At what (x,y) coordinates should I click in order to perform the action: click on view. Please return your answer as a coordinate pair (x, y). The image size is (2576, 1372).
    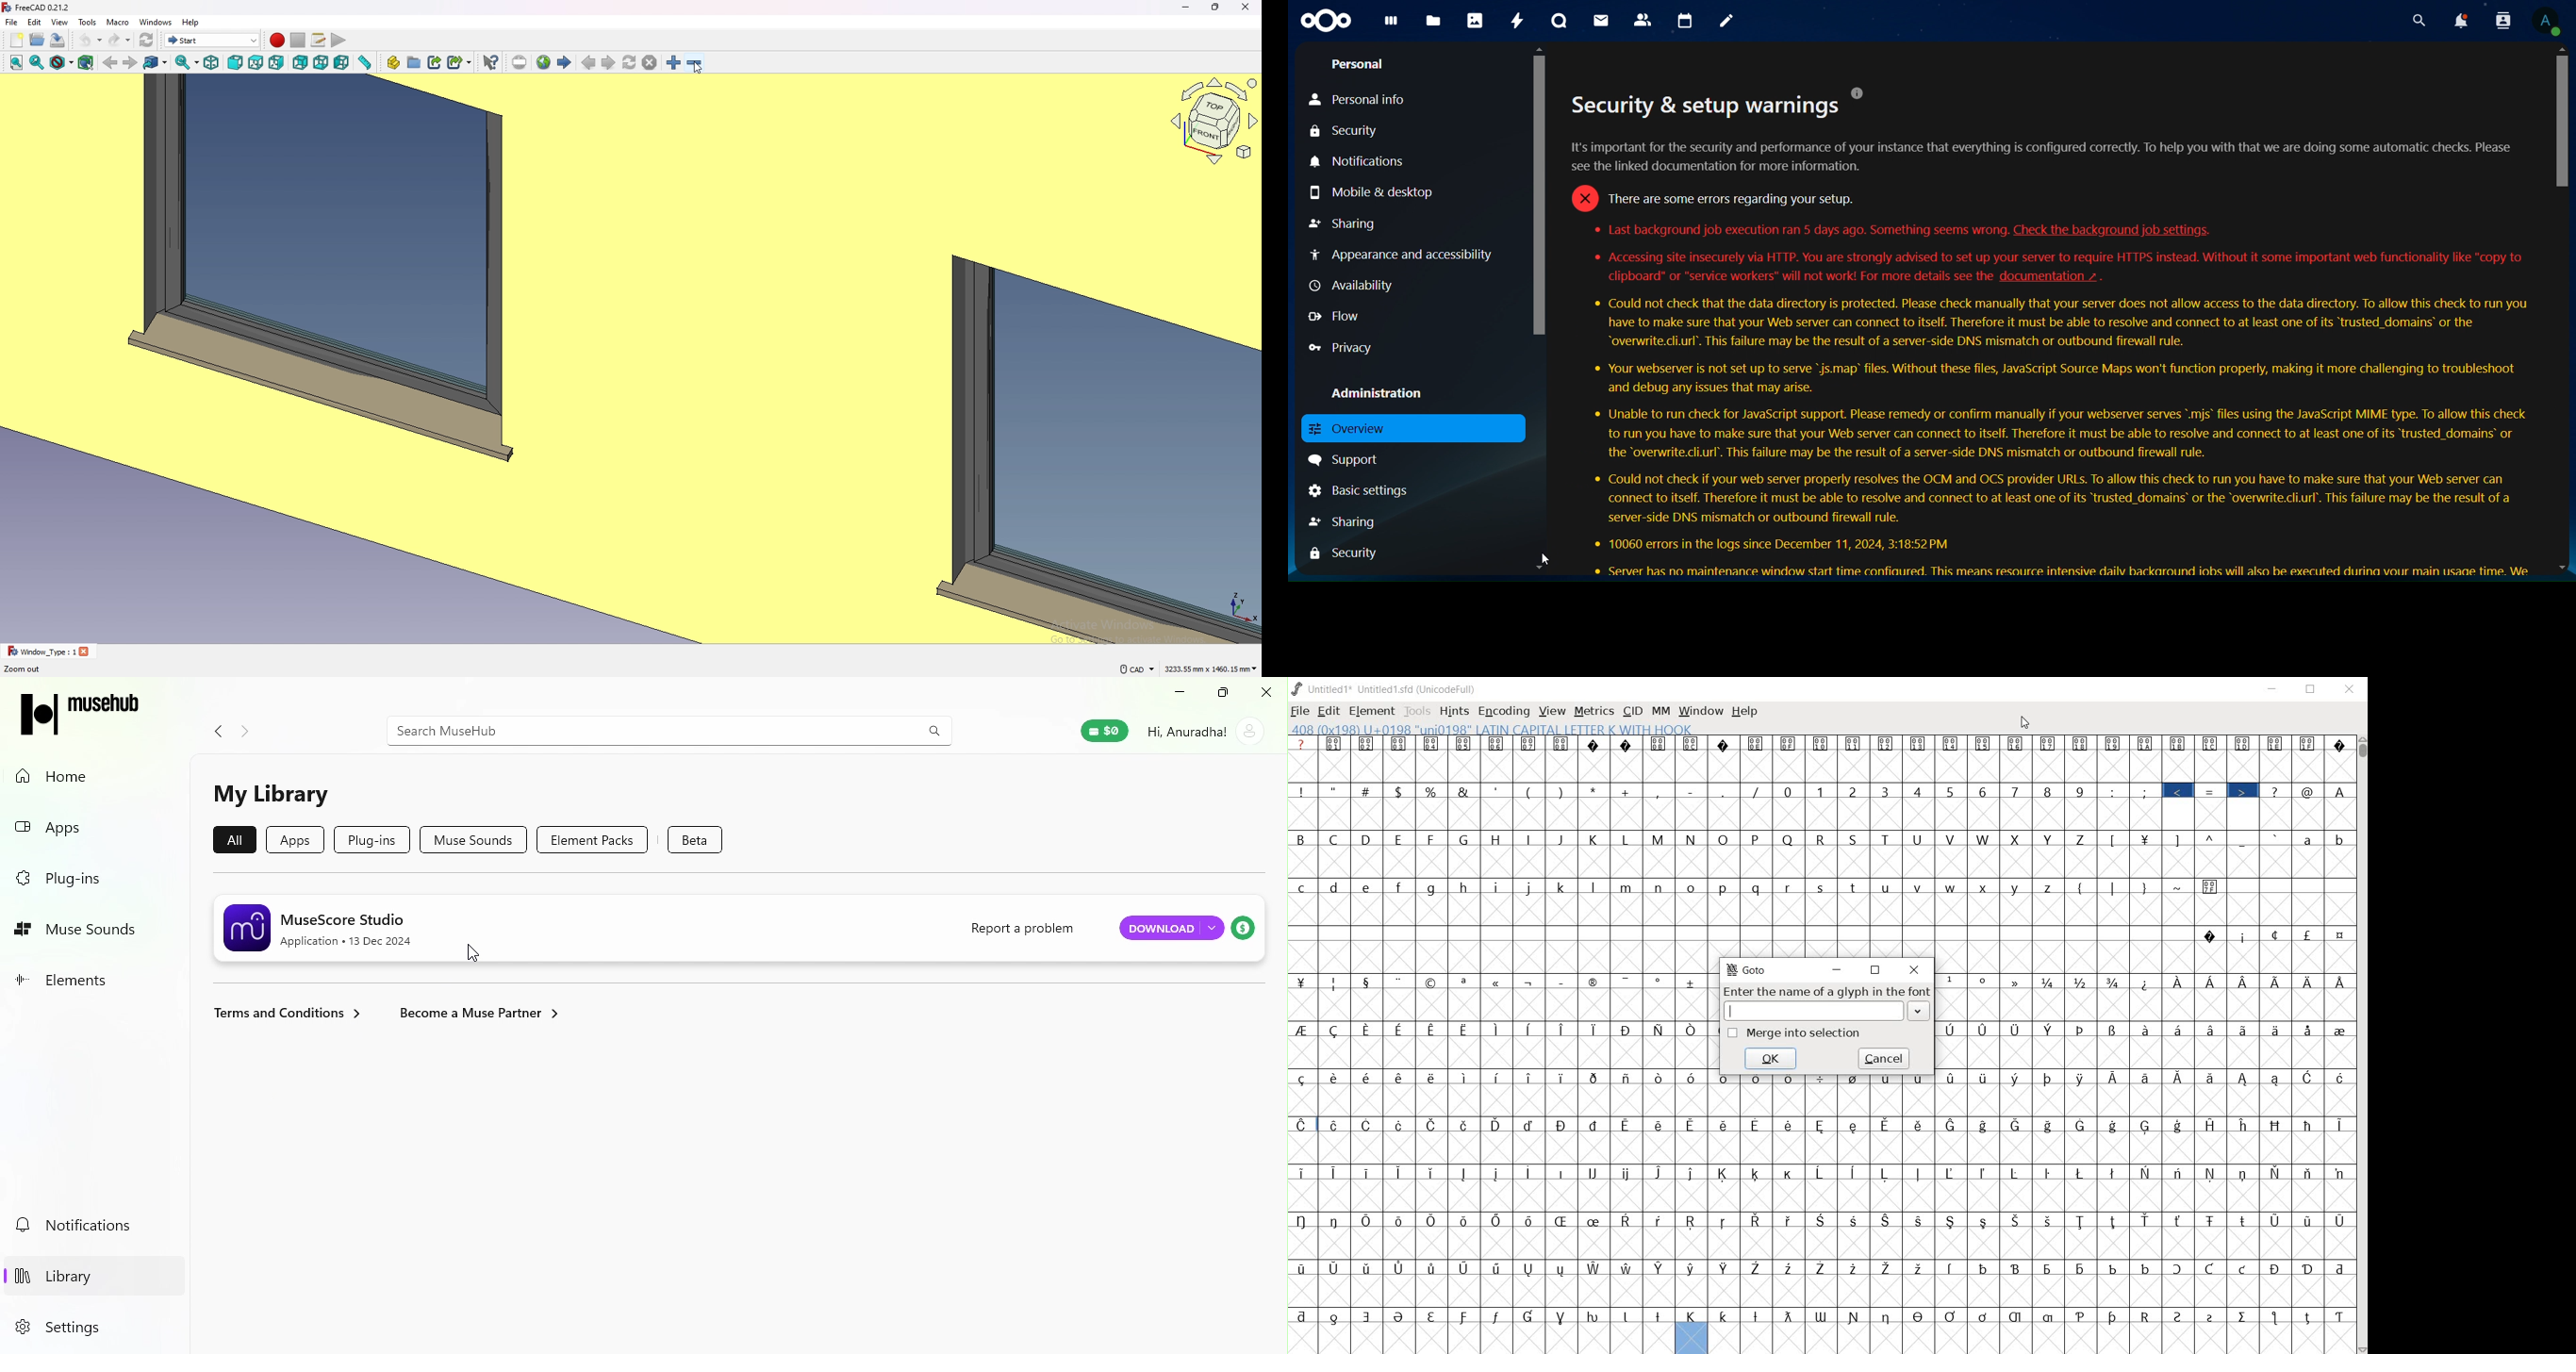
    Looking at the image, I should click on (59, 22).